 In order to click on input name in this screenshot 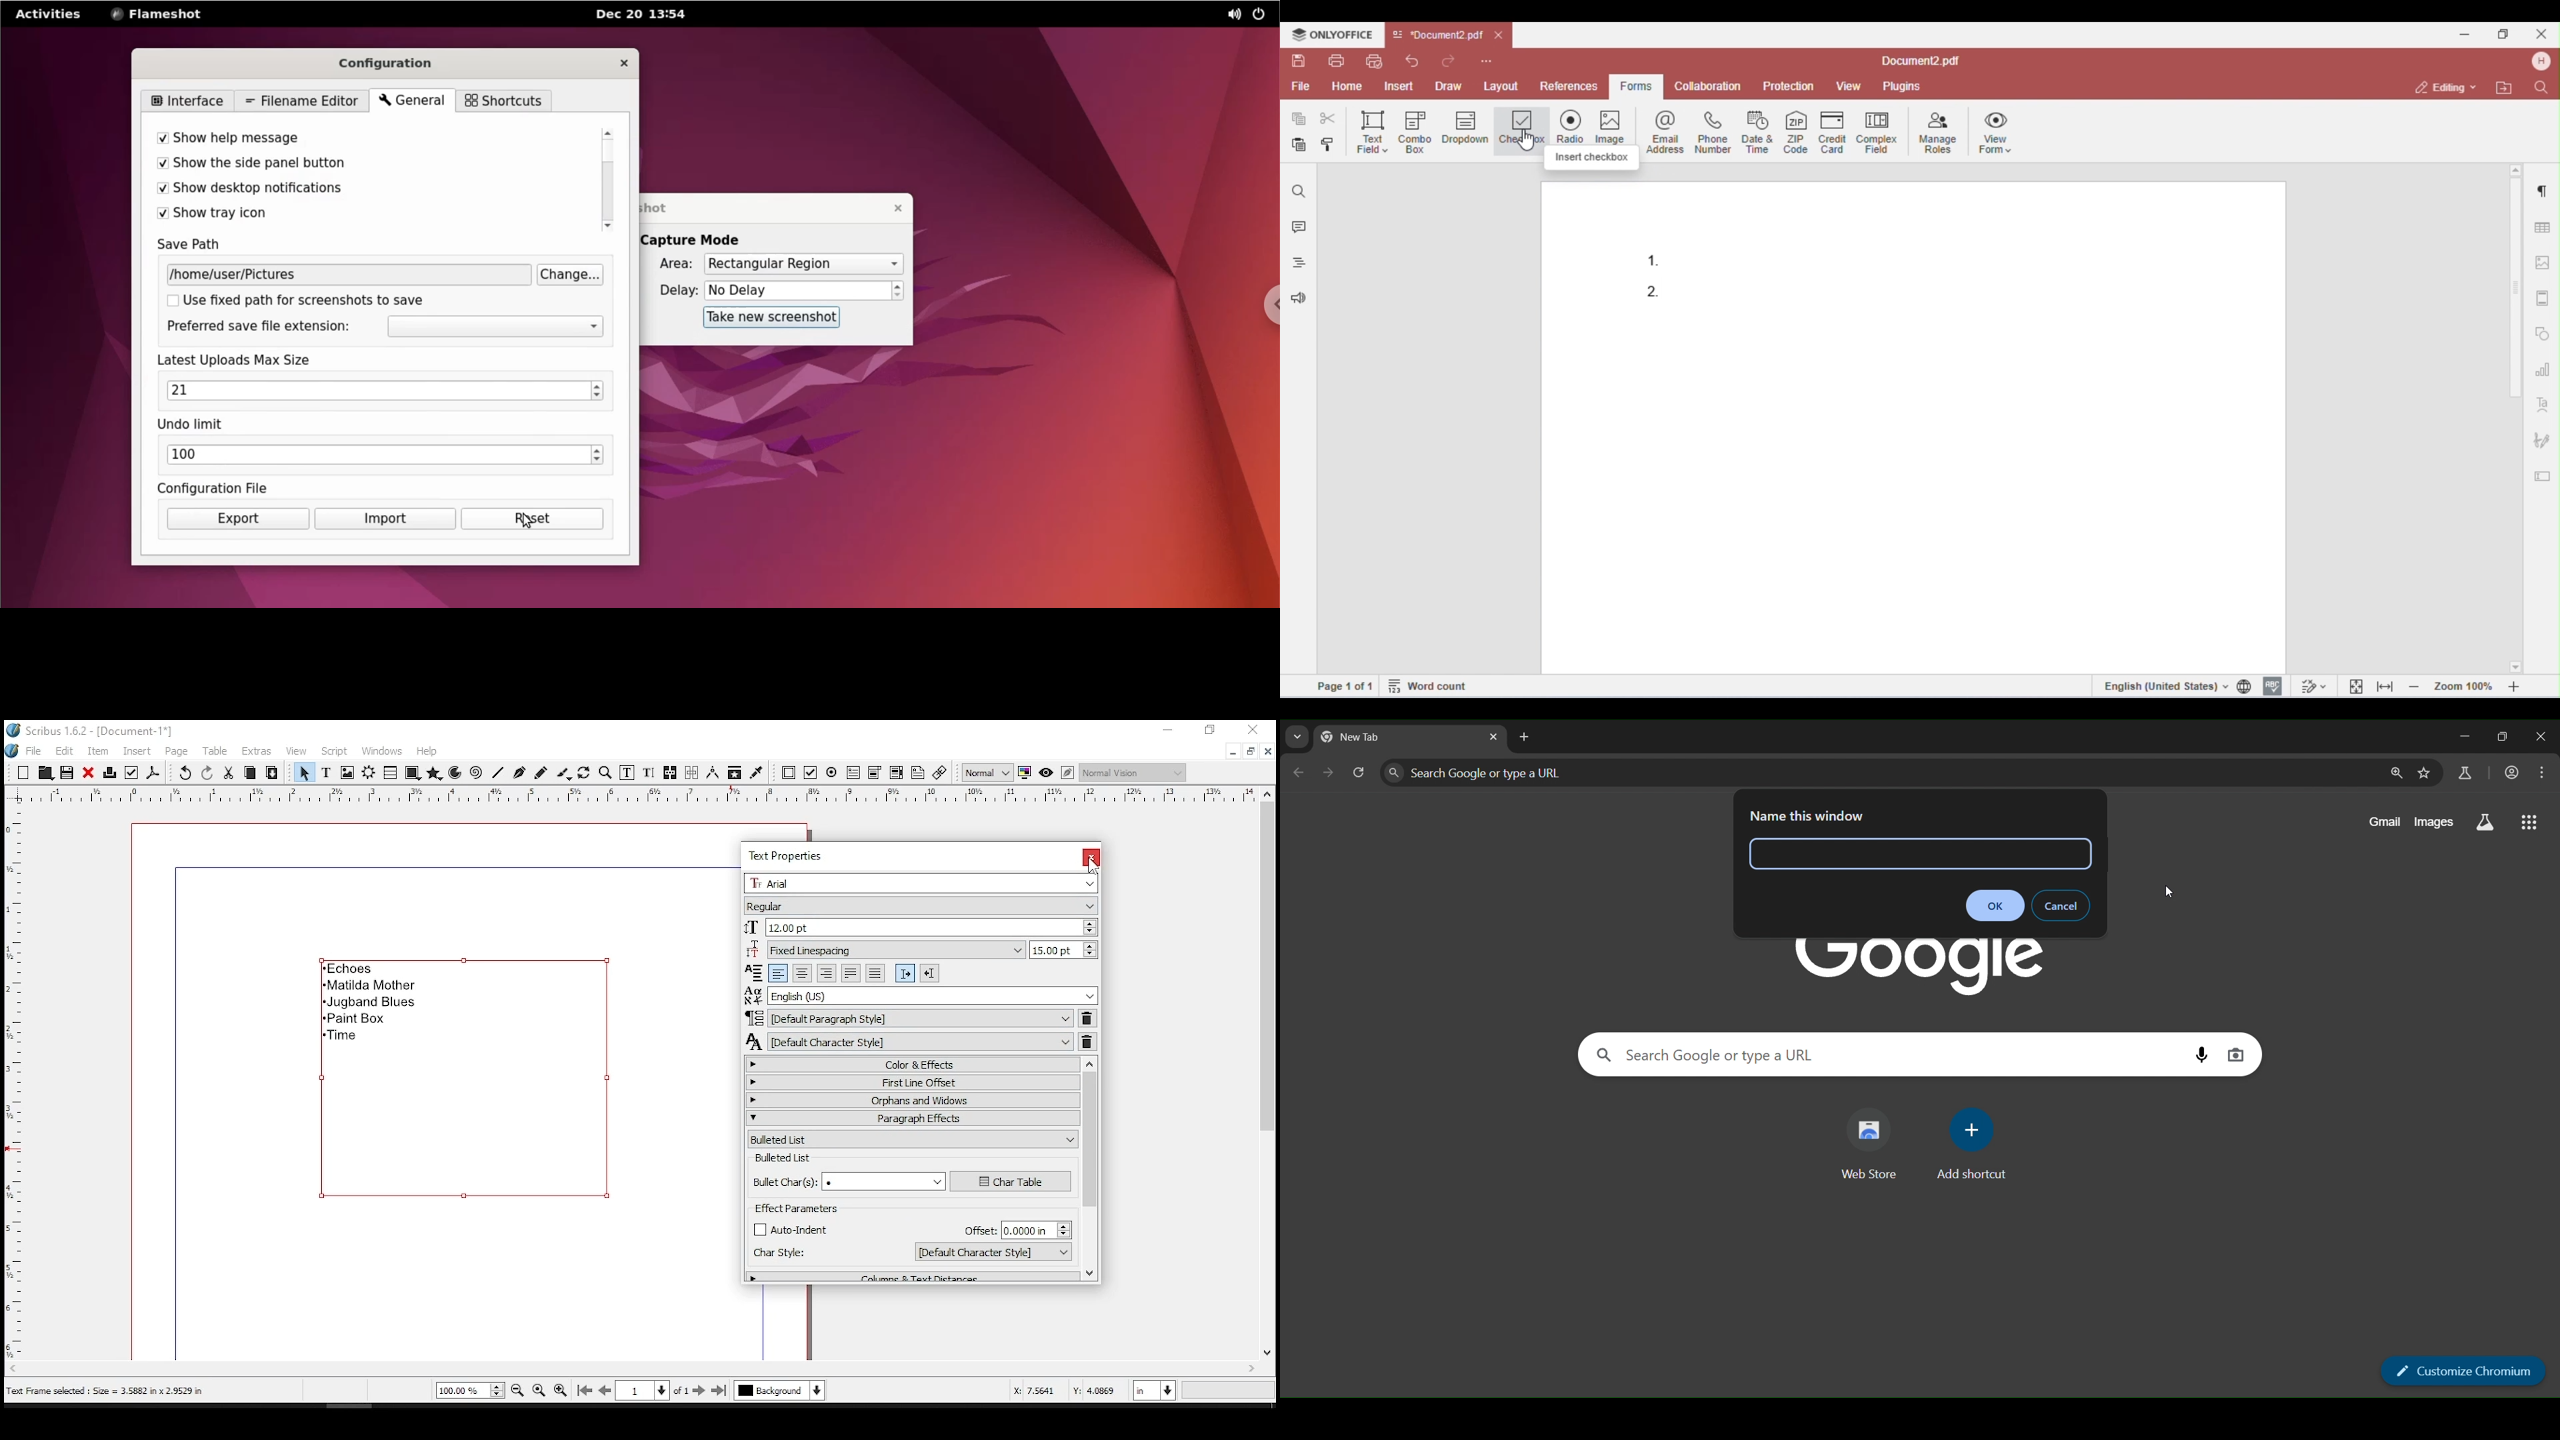, I will do `click(1835, 853)`.